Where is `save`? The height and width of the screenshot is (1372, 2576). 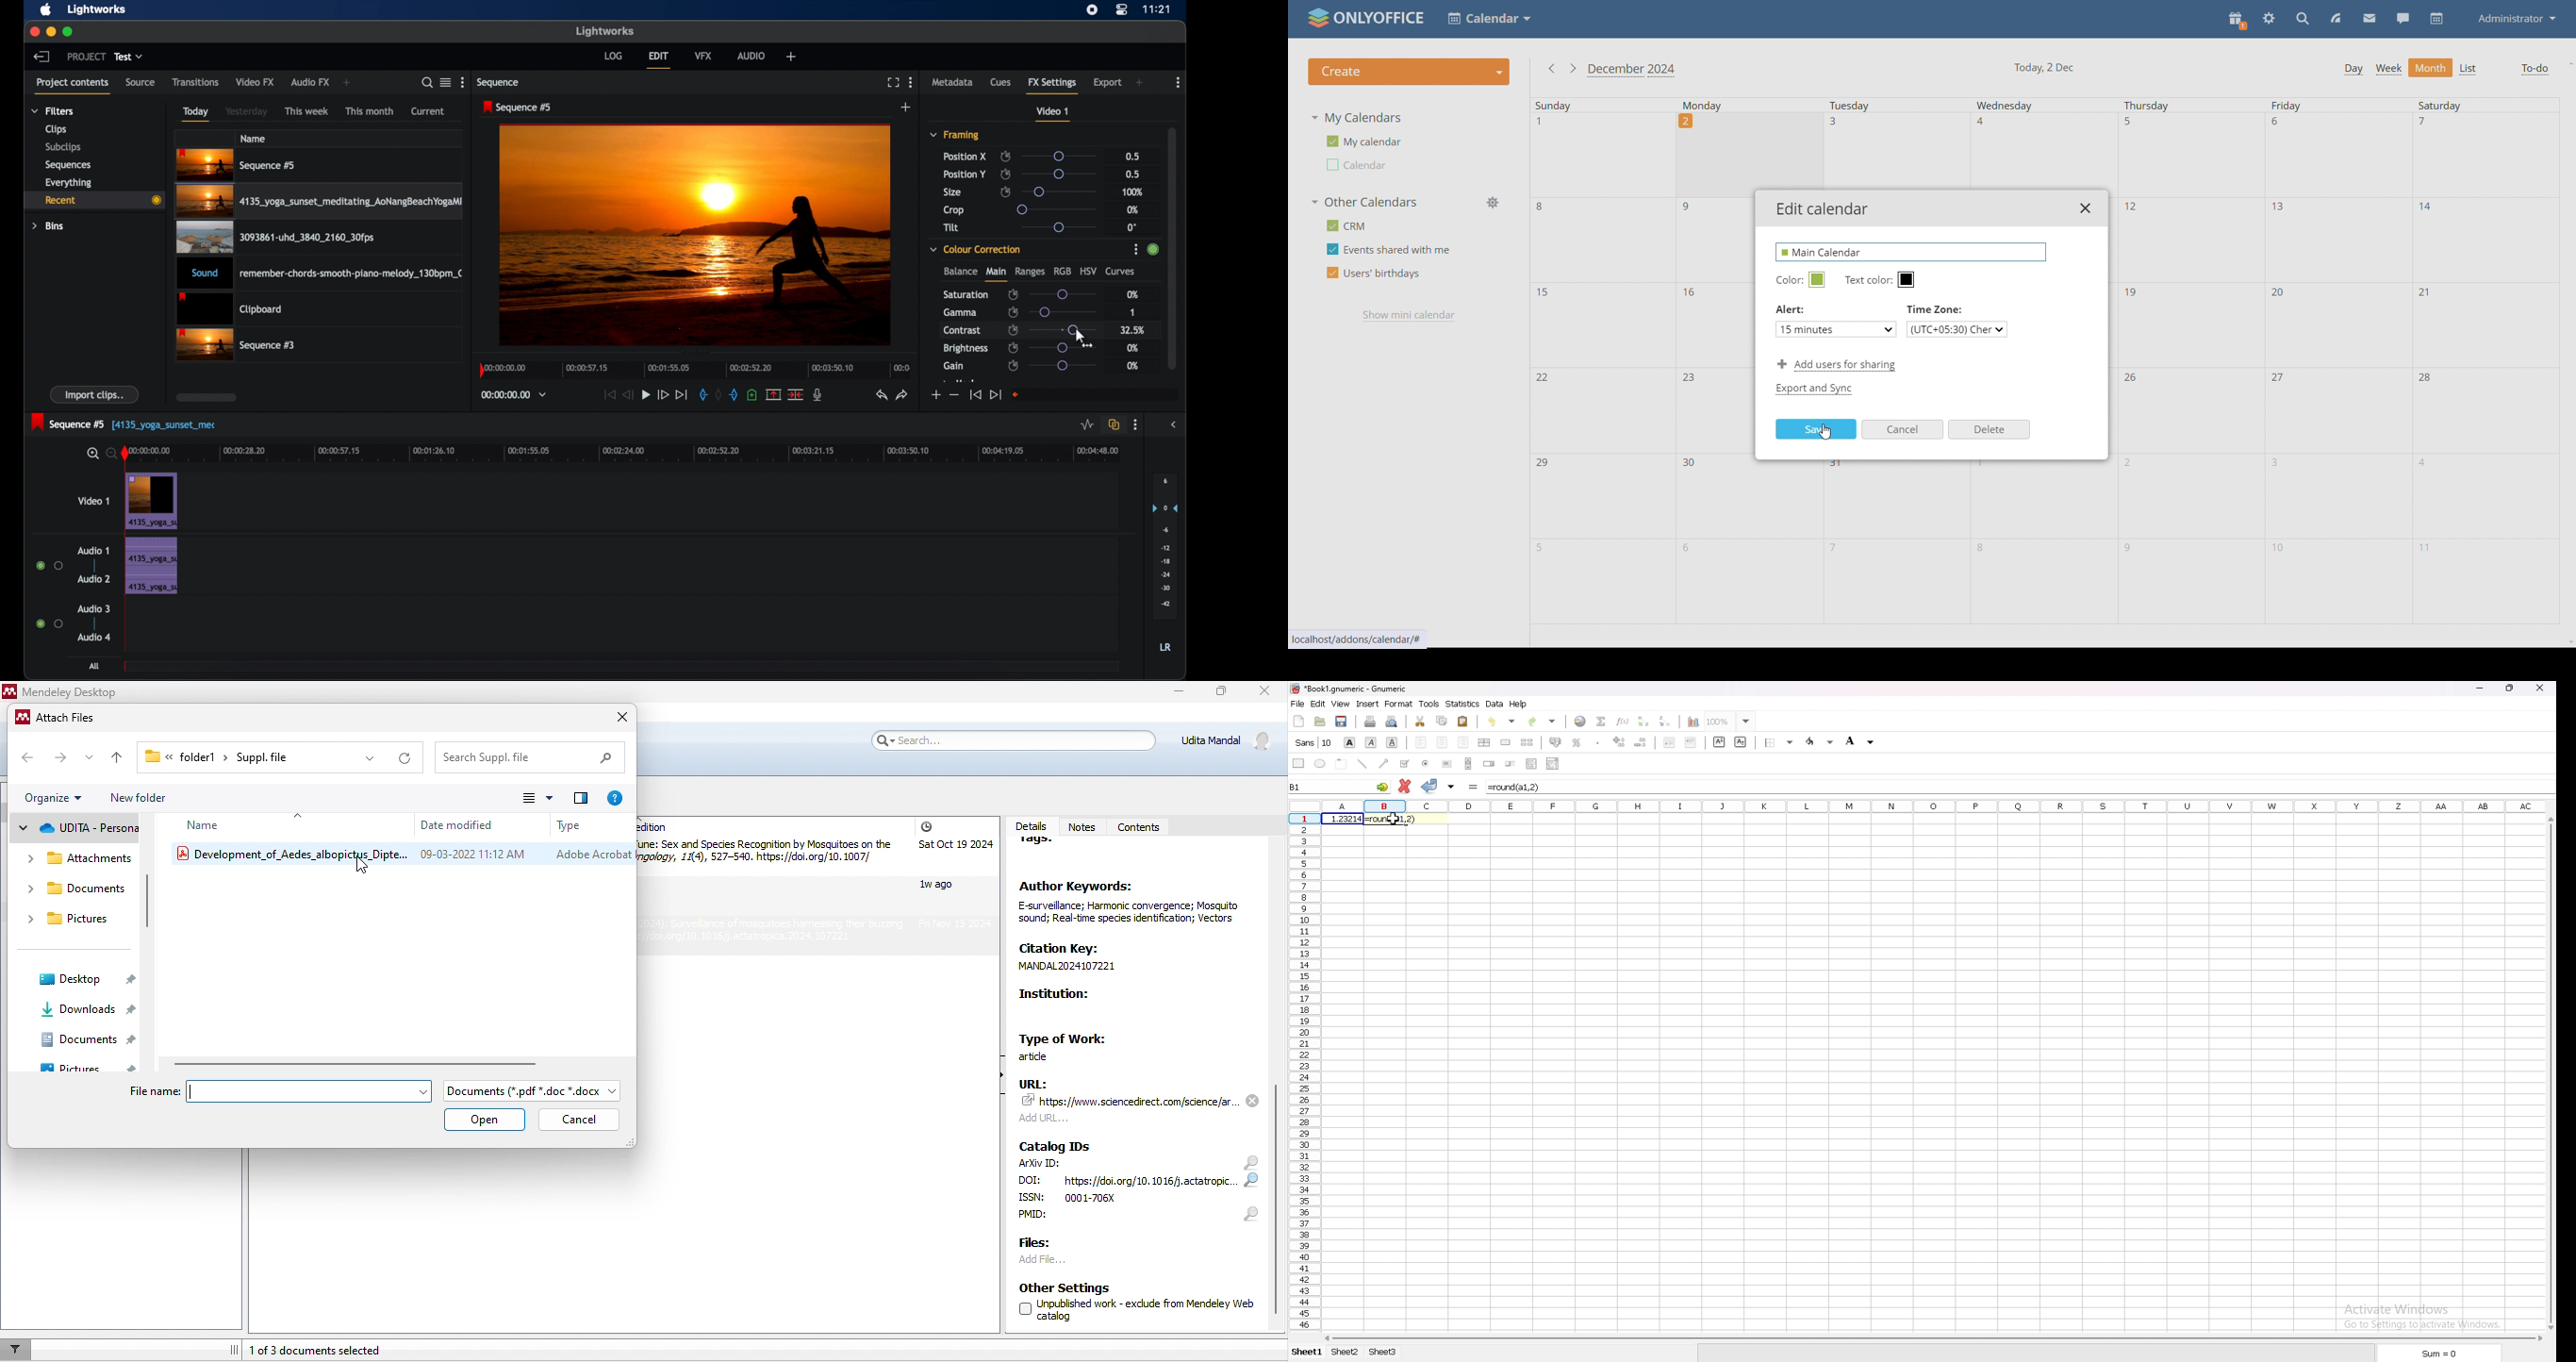
save is located at coordinates (1815, 429).